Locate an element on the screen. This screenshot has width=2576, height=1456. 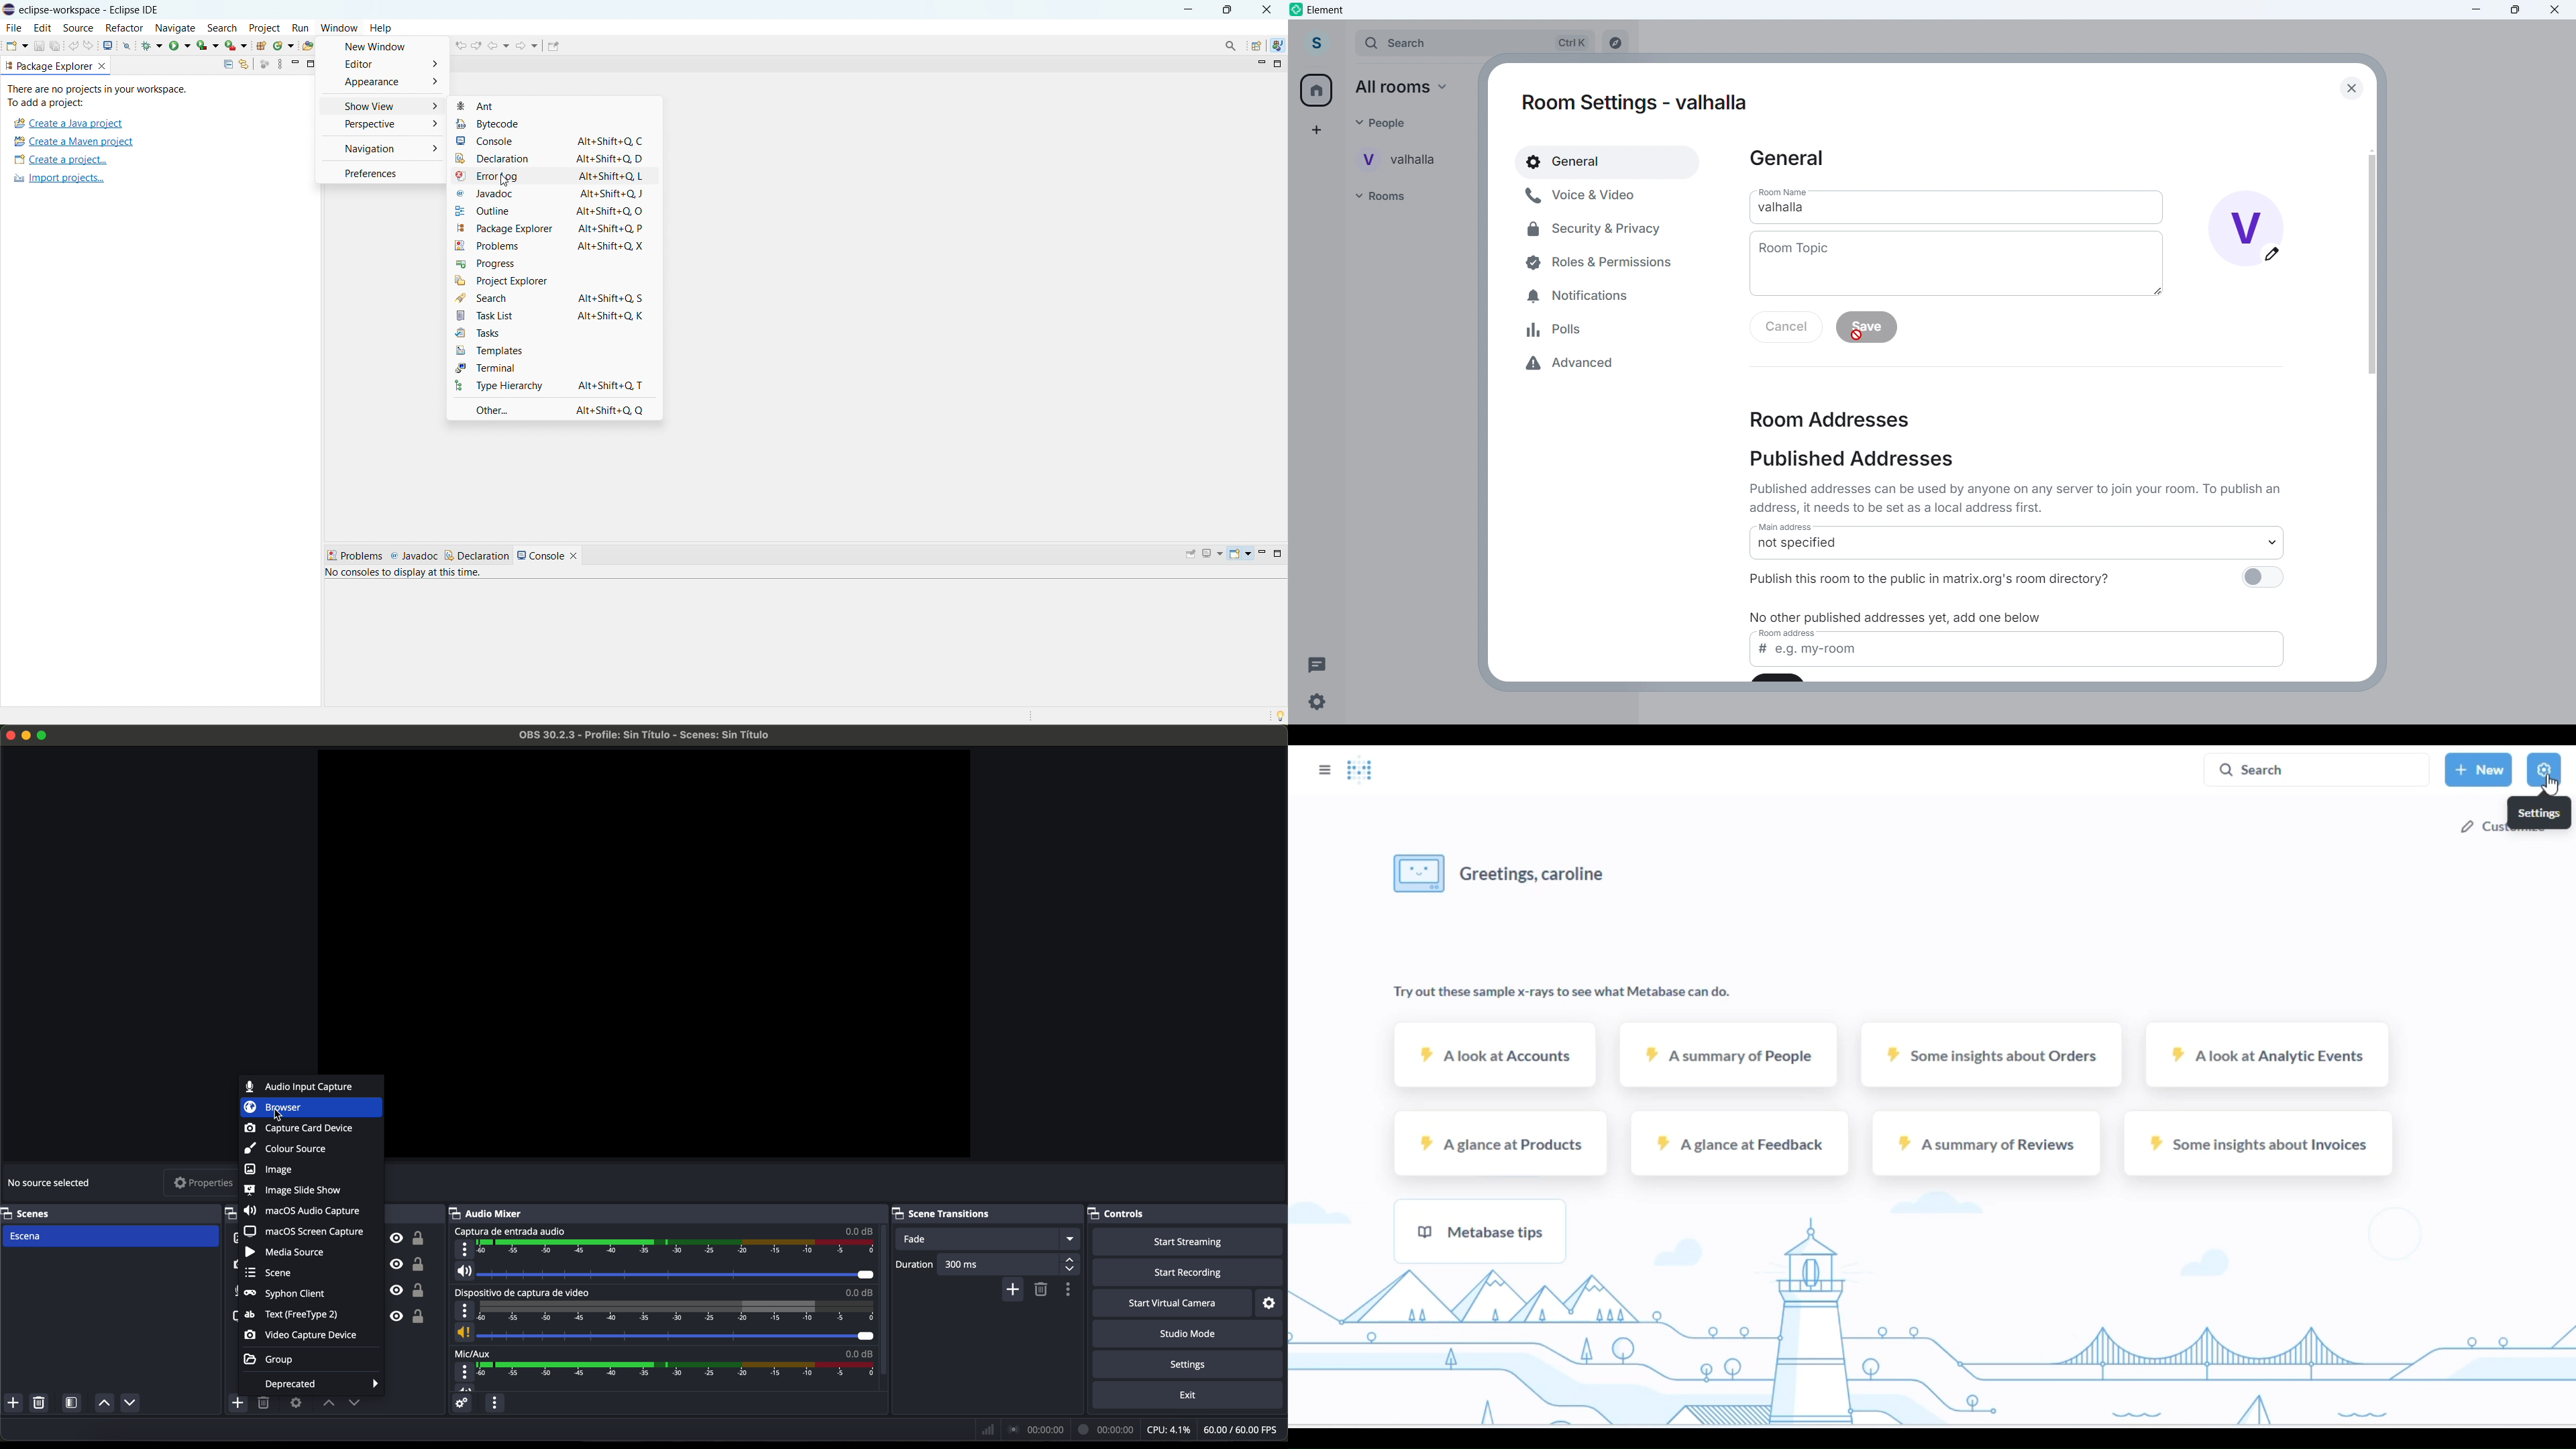
macOS screen capture is located at coordinates (302, 1233).